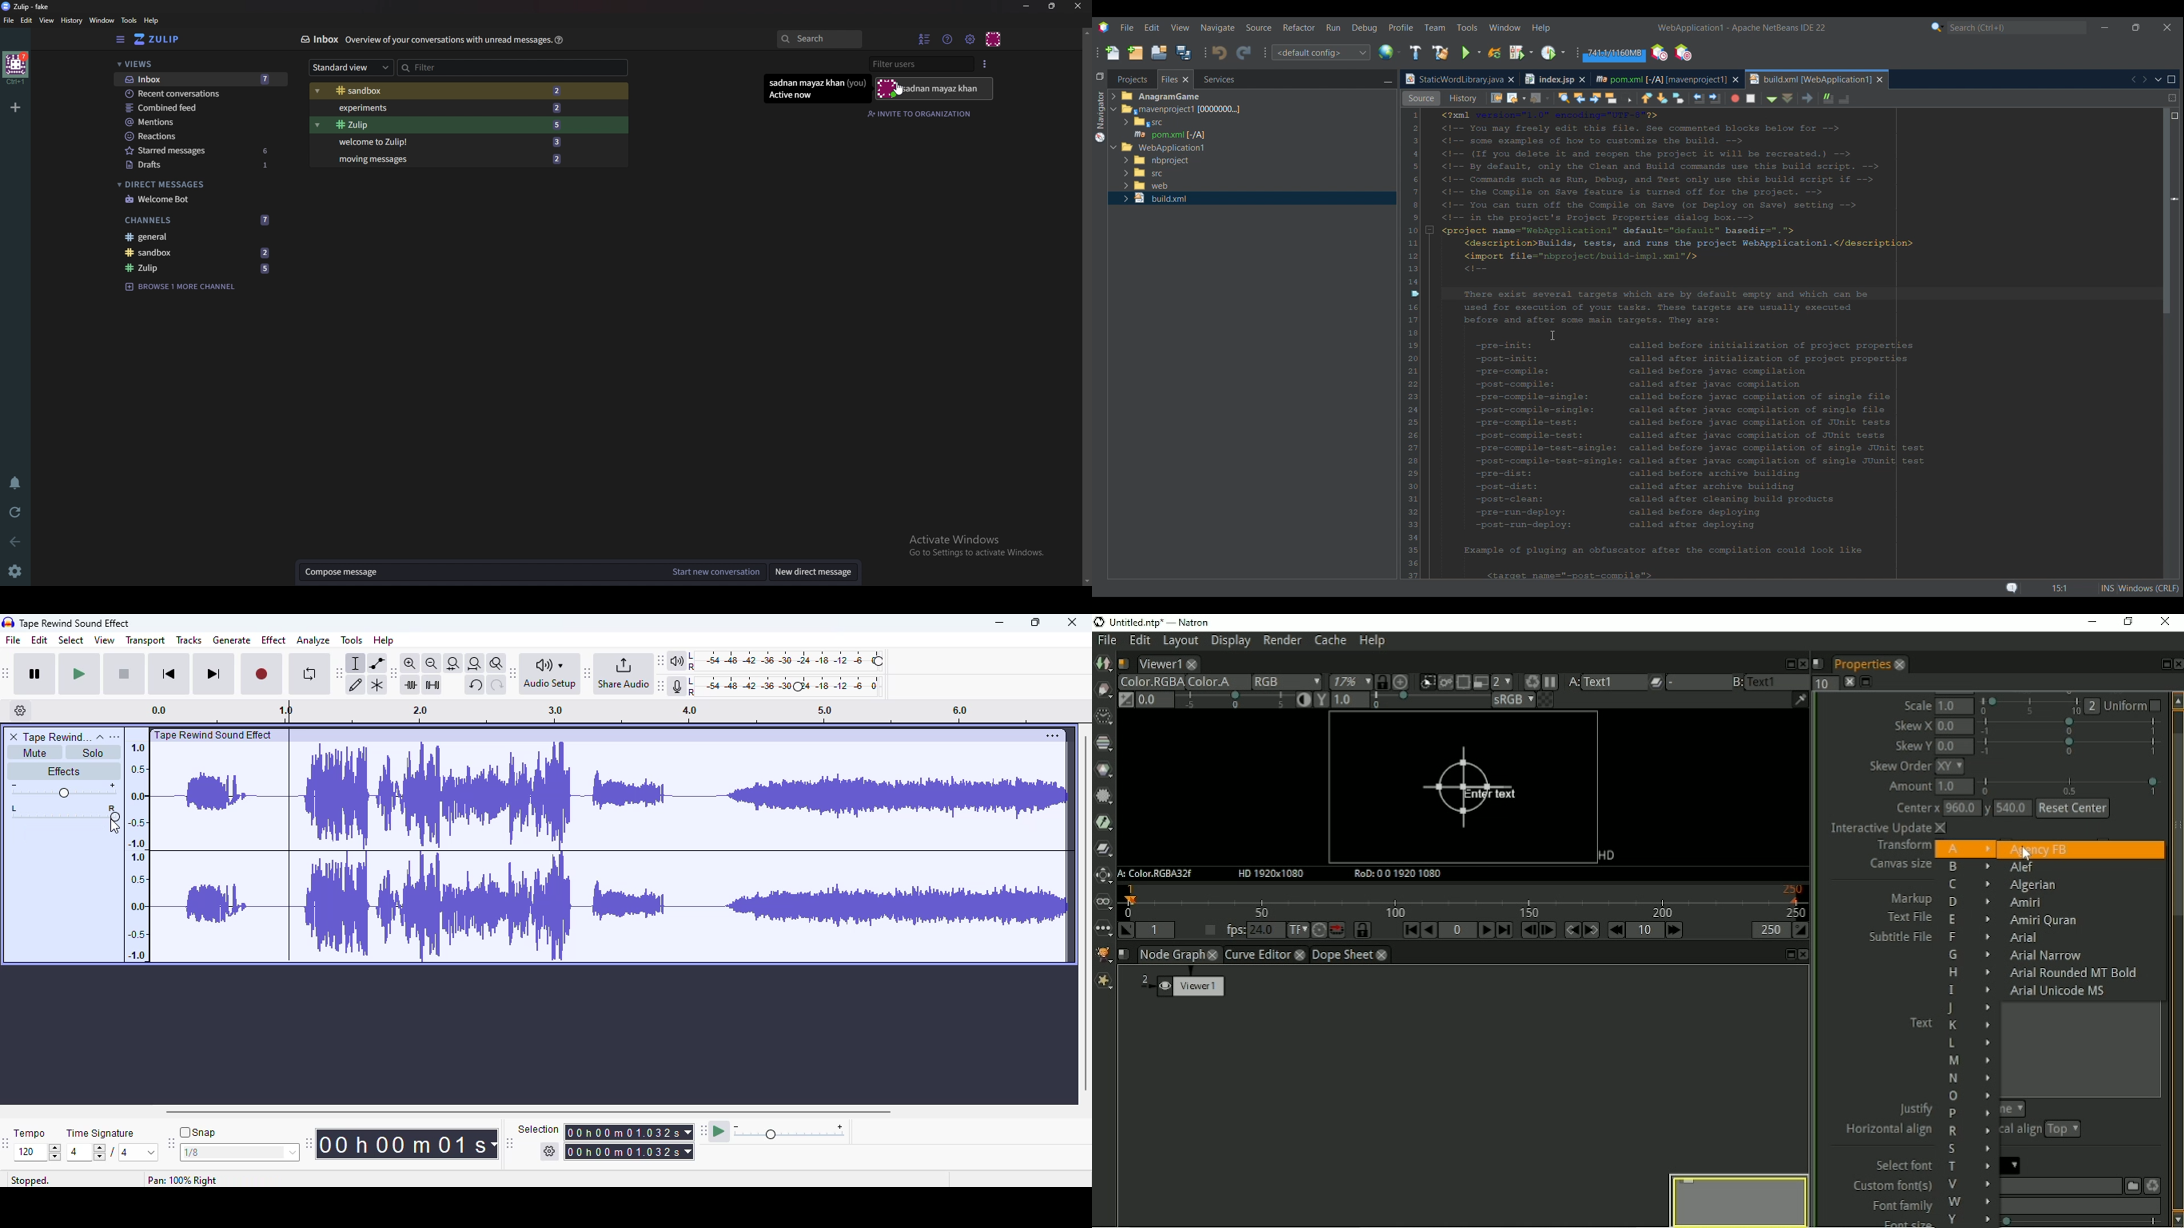 Image resolution: width=2184 pixels, height=1232 pixels. I want to click on selection tool, so click(356, 664).